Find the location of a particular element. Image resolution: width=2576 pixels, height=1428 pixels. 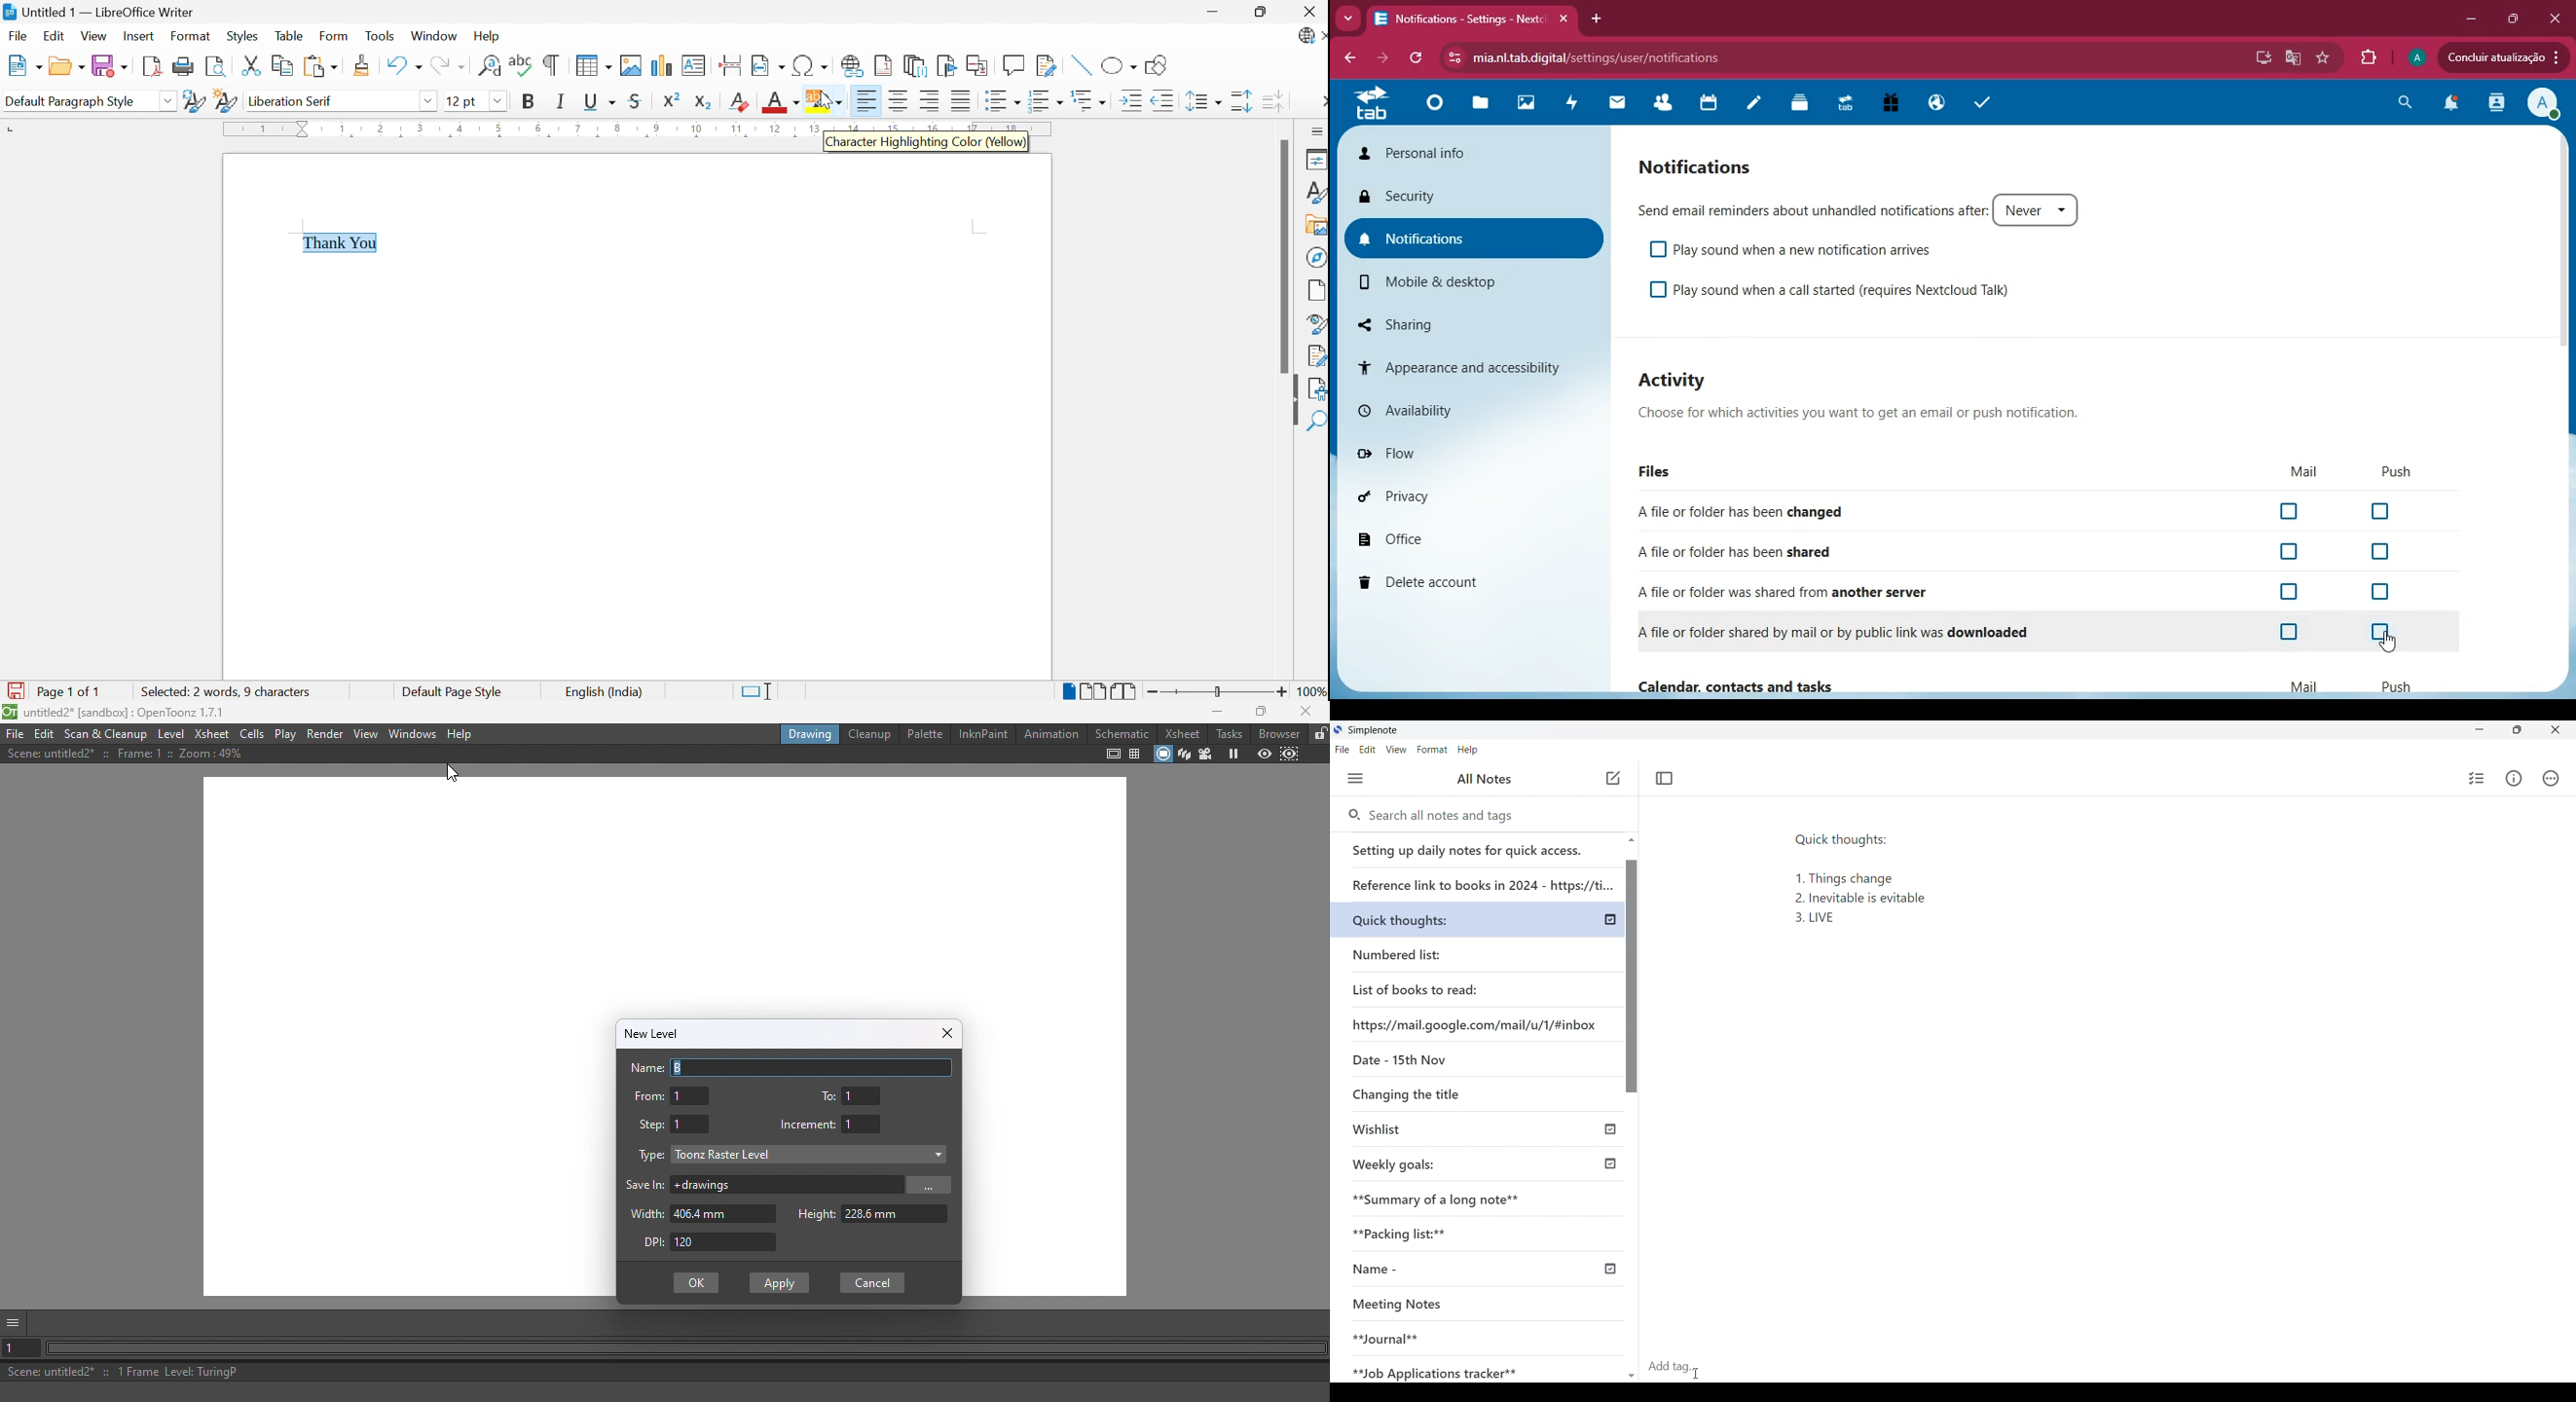

List of books is located at coordinates (1416, 988).